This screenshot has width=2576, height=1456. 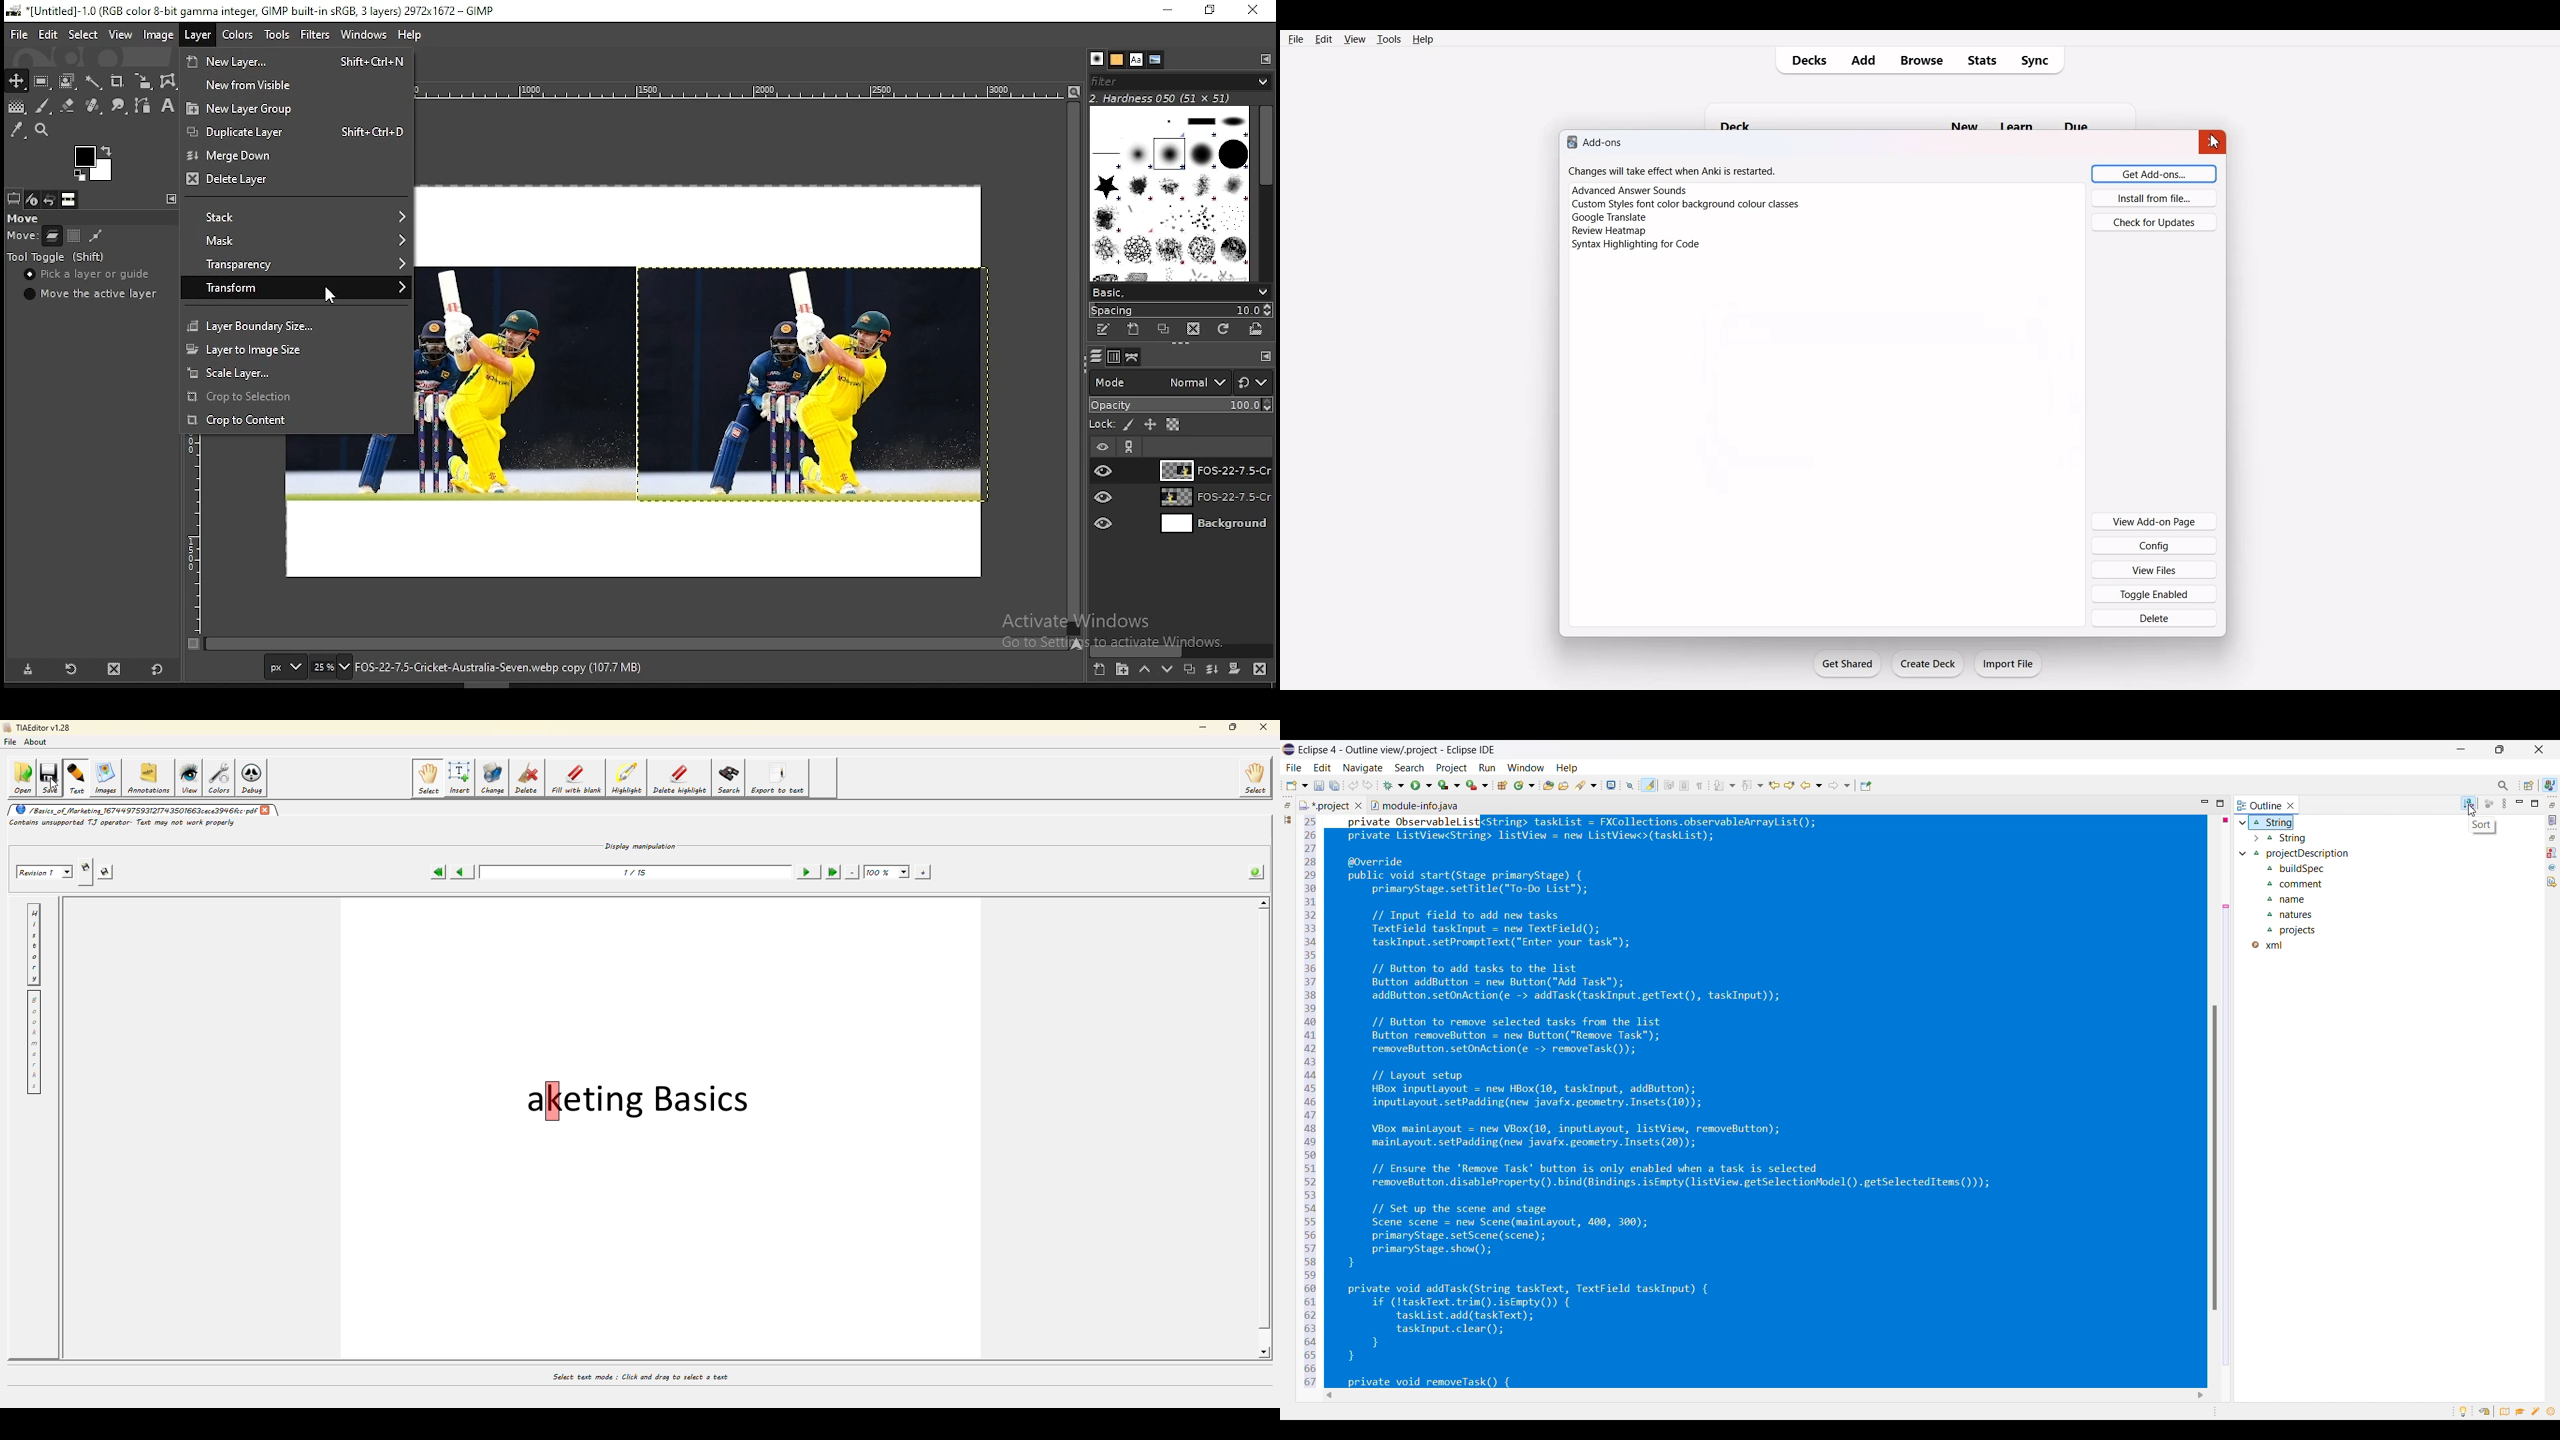 I want to click on tool options, so click(x=14, y=198).